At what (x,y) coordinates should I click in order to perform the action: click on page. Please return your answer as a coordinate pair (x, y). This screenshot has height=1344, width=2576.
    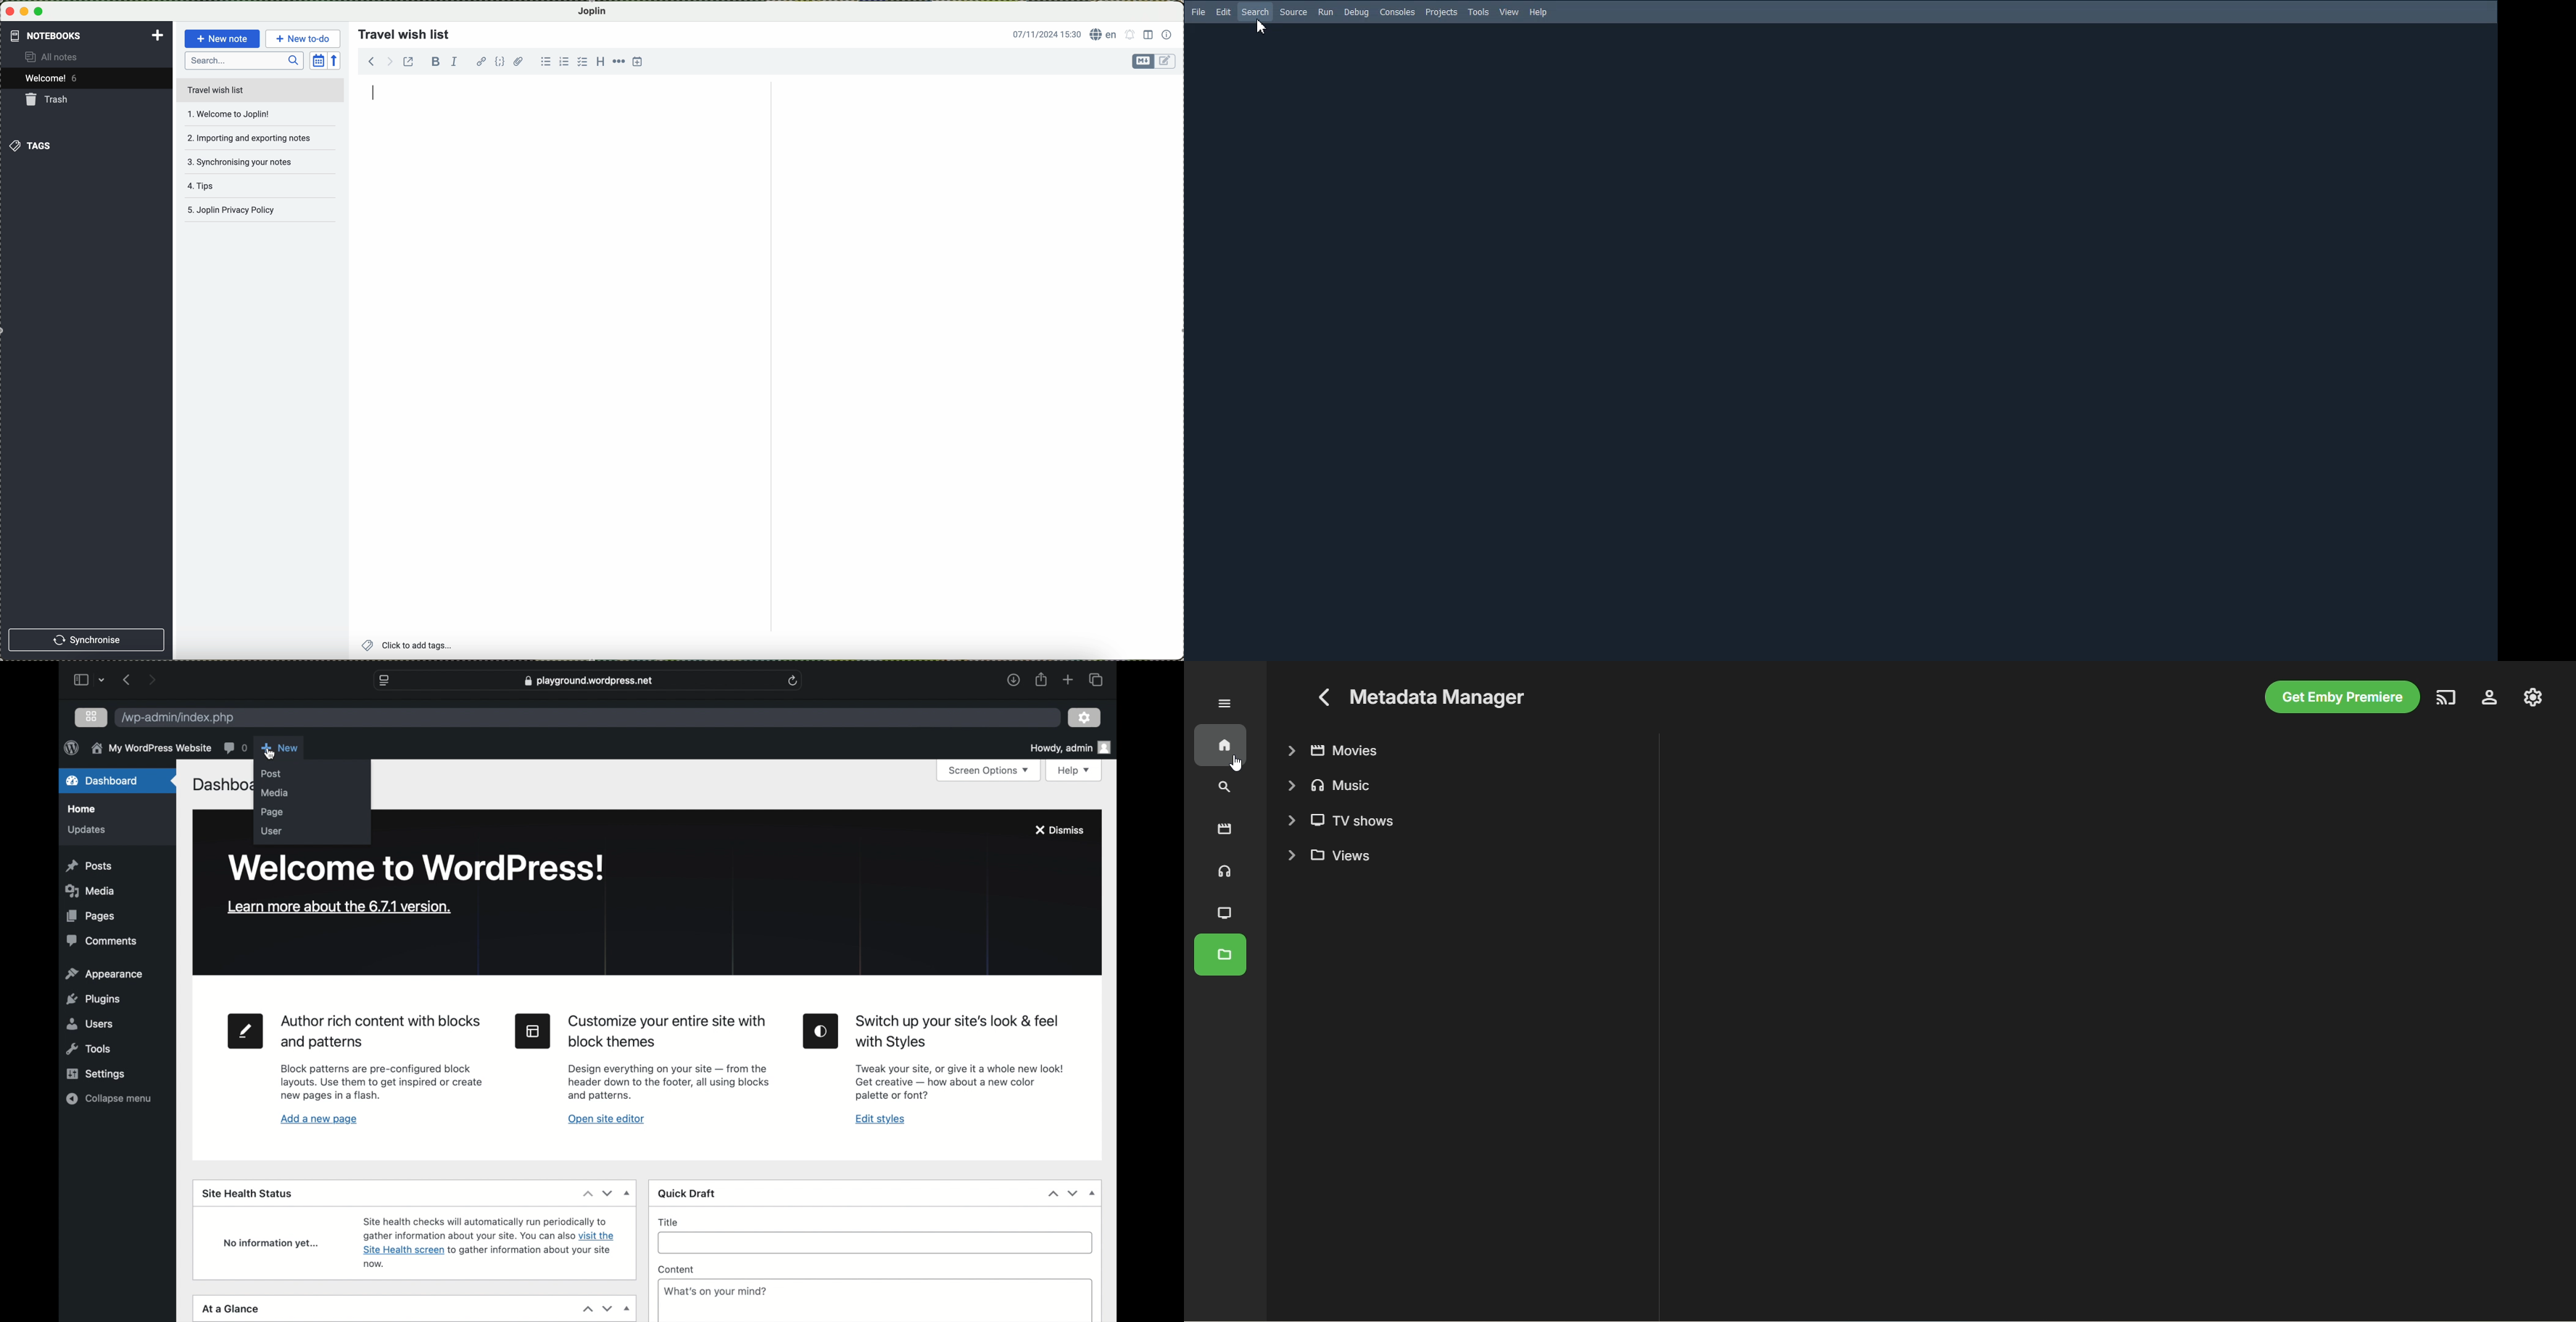
    Looking at the image, I should click on (273, 813).